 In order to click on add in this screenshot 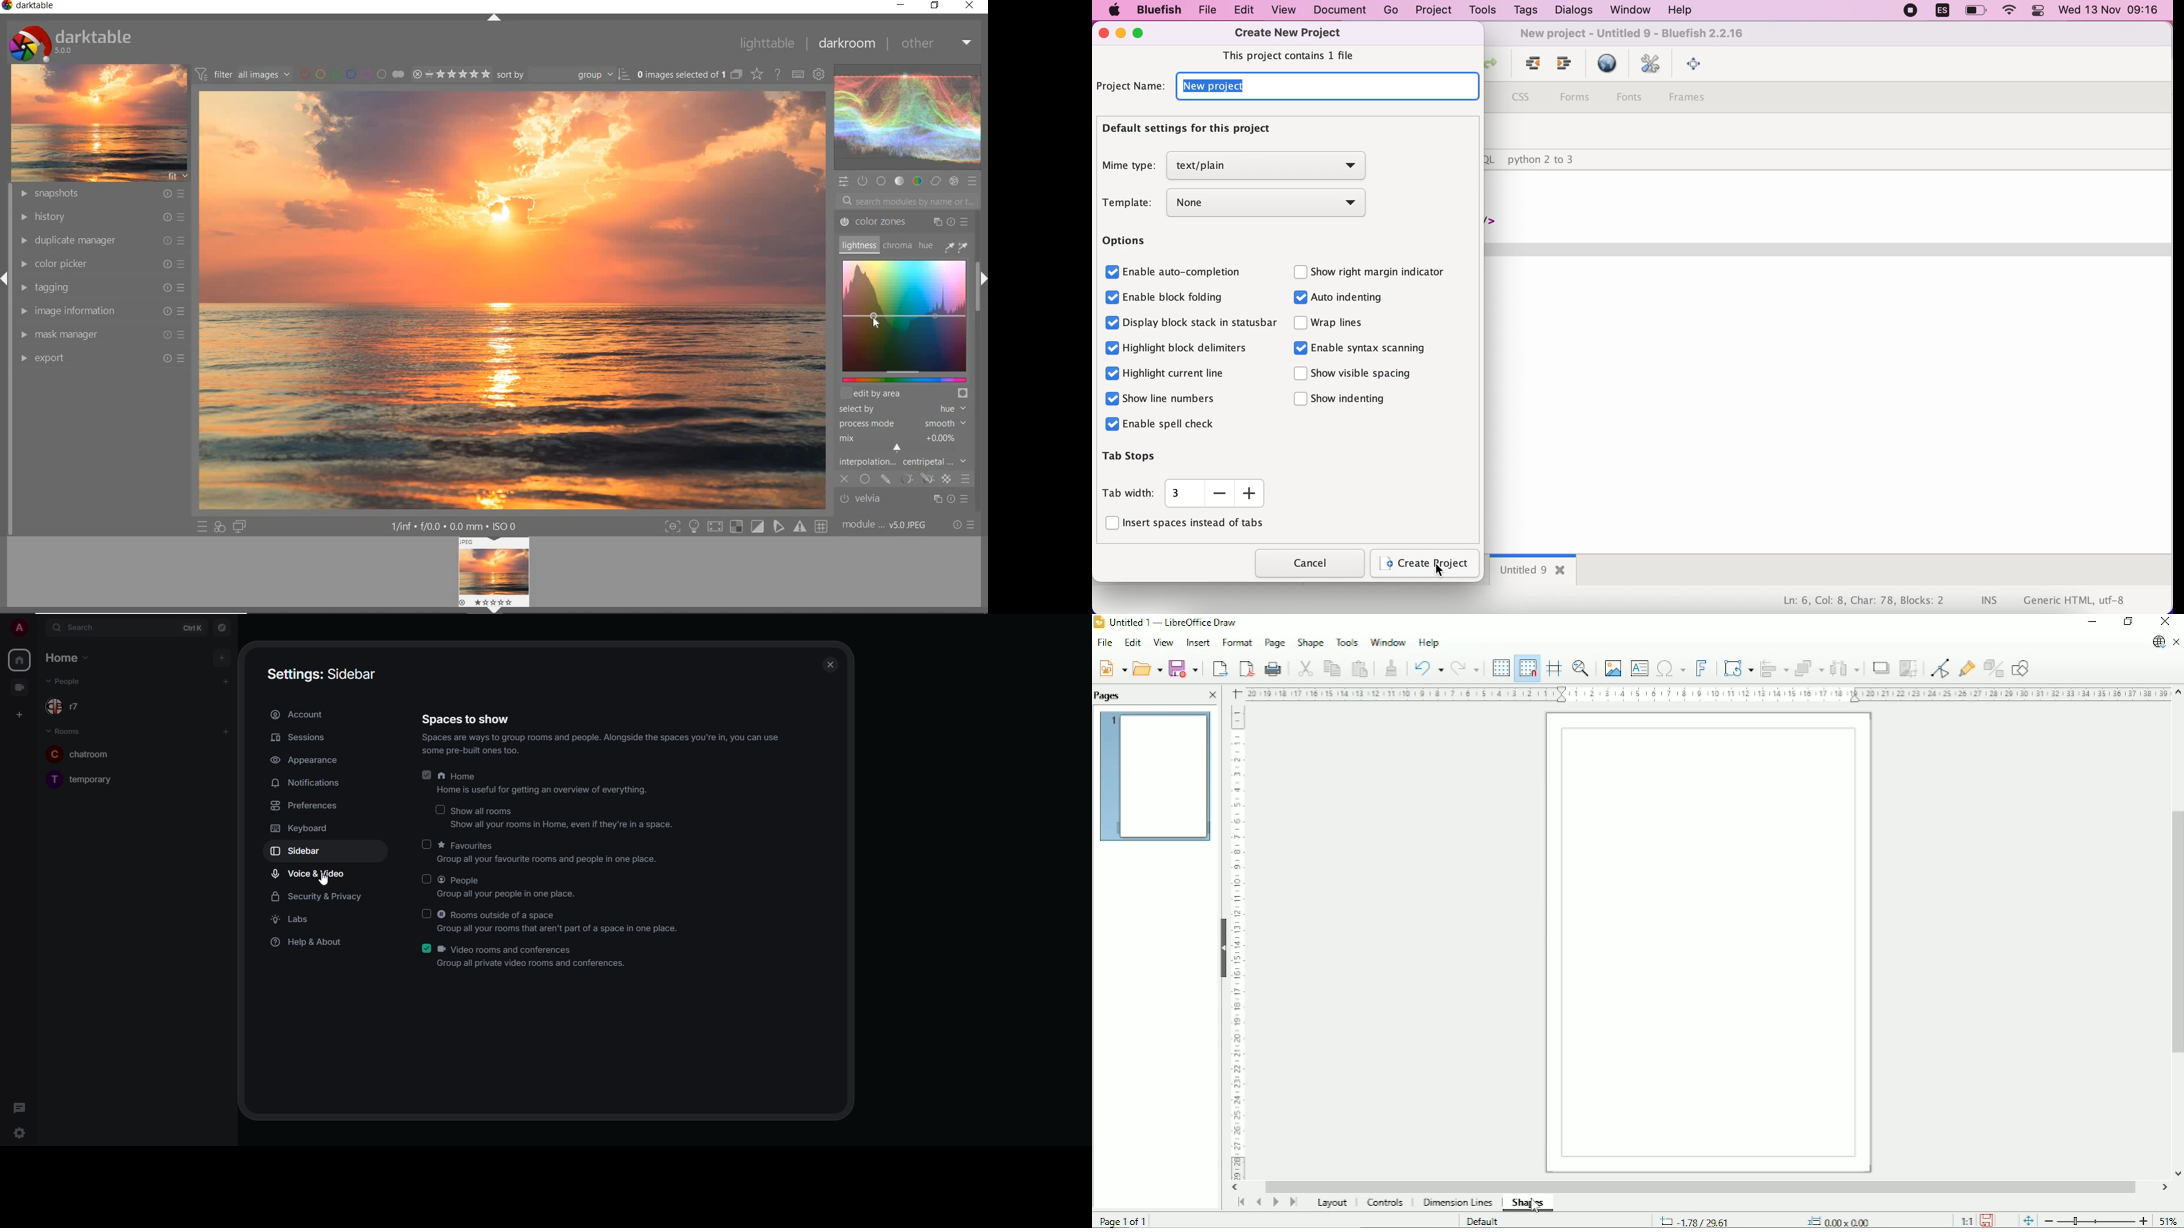, I will do `click(222, 657)`.